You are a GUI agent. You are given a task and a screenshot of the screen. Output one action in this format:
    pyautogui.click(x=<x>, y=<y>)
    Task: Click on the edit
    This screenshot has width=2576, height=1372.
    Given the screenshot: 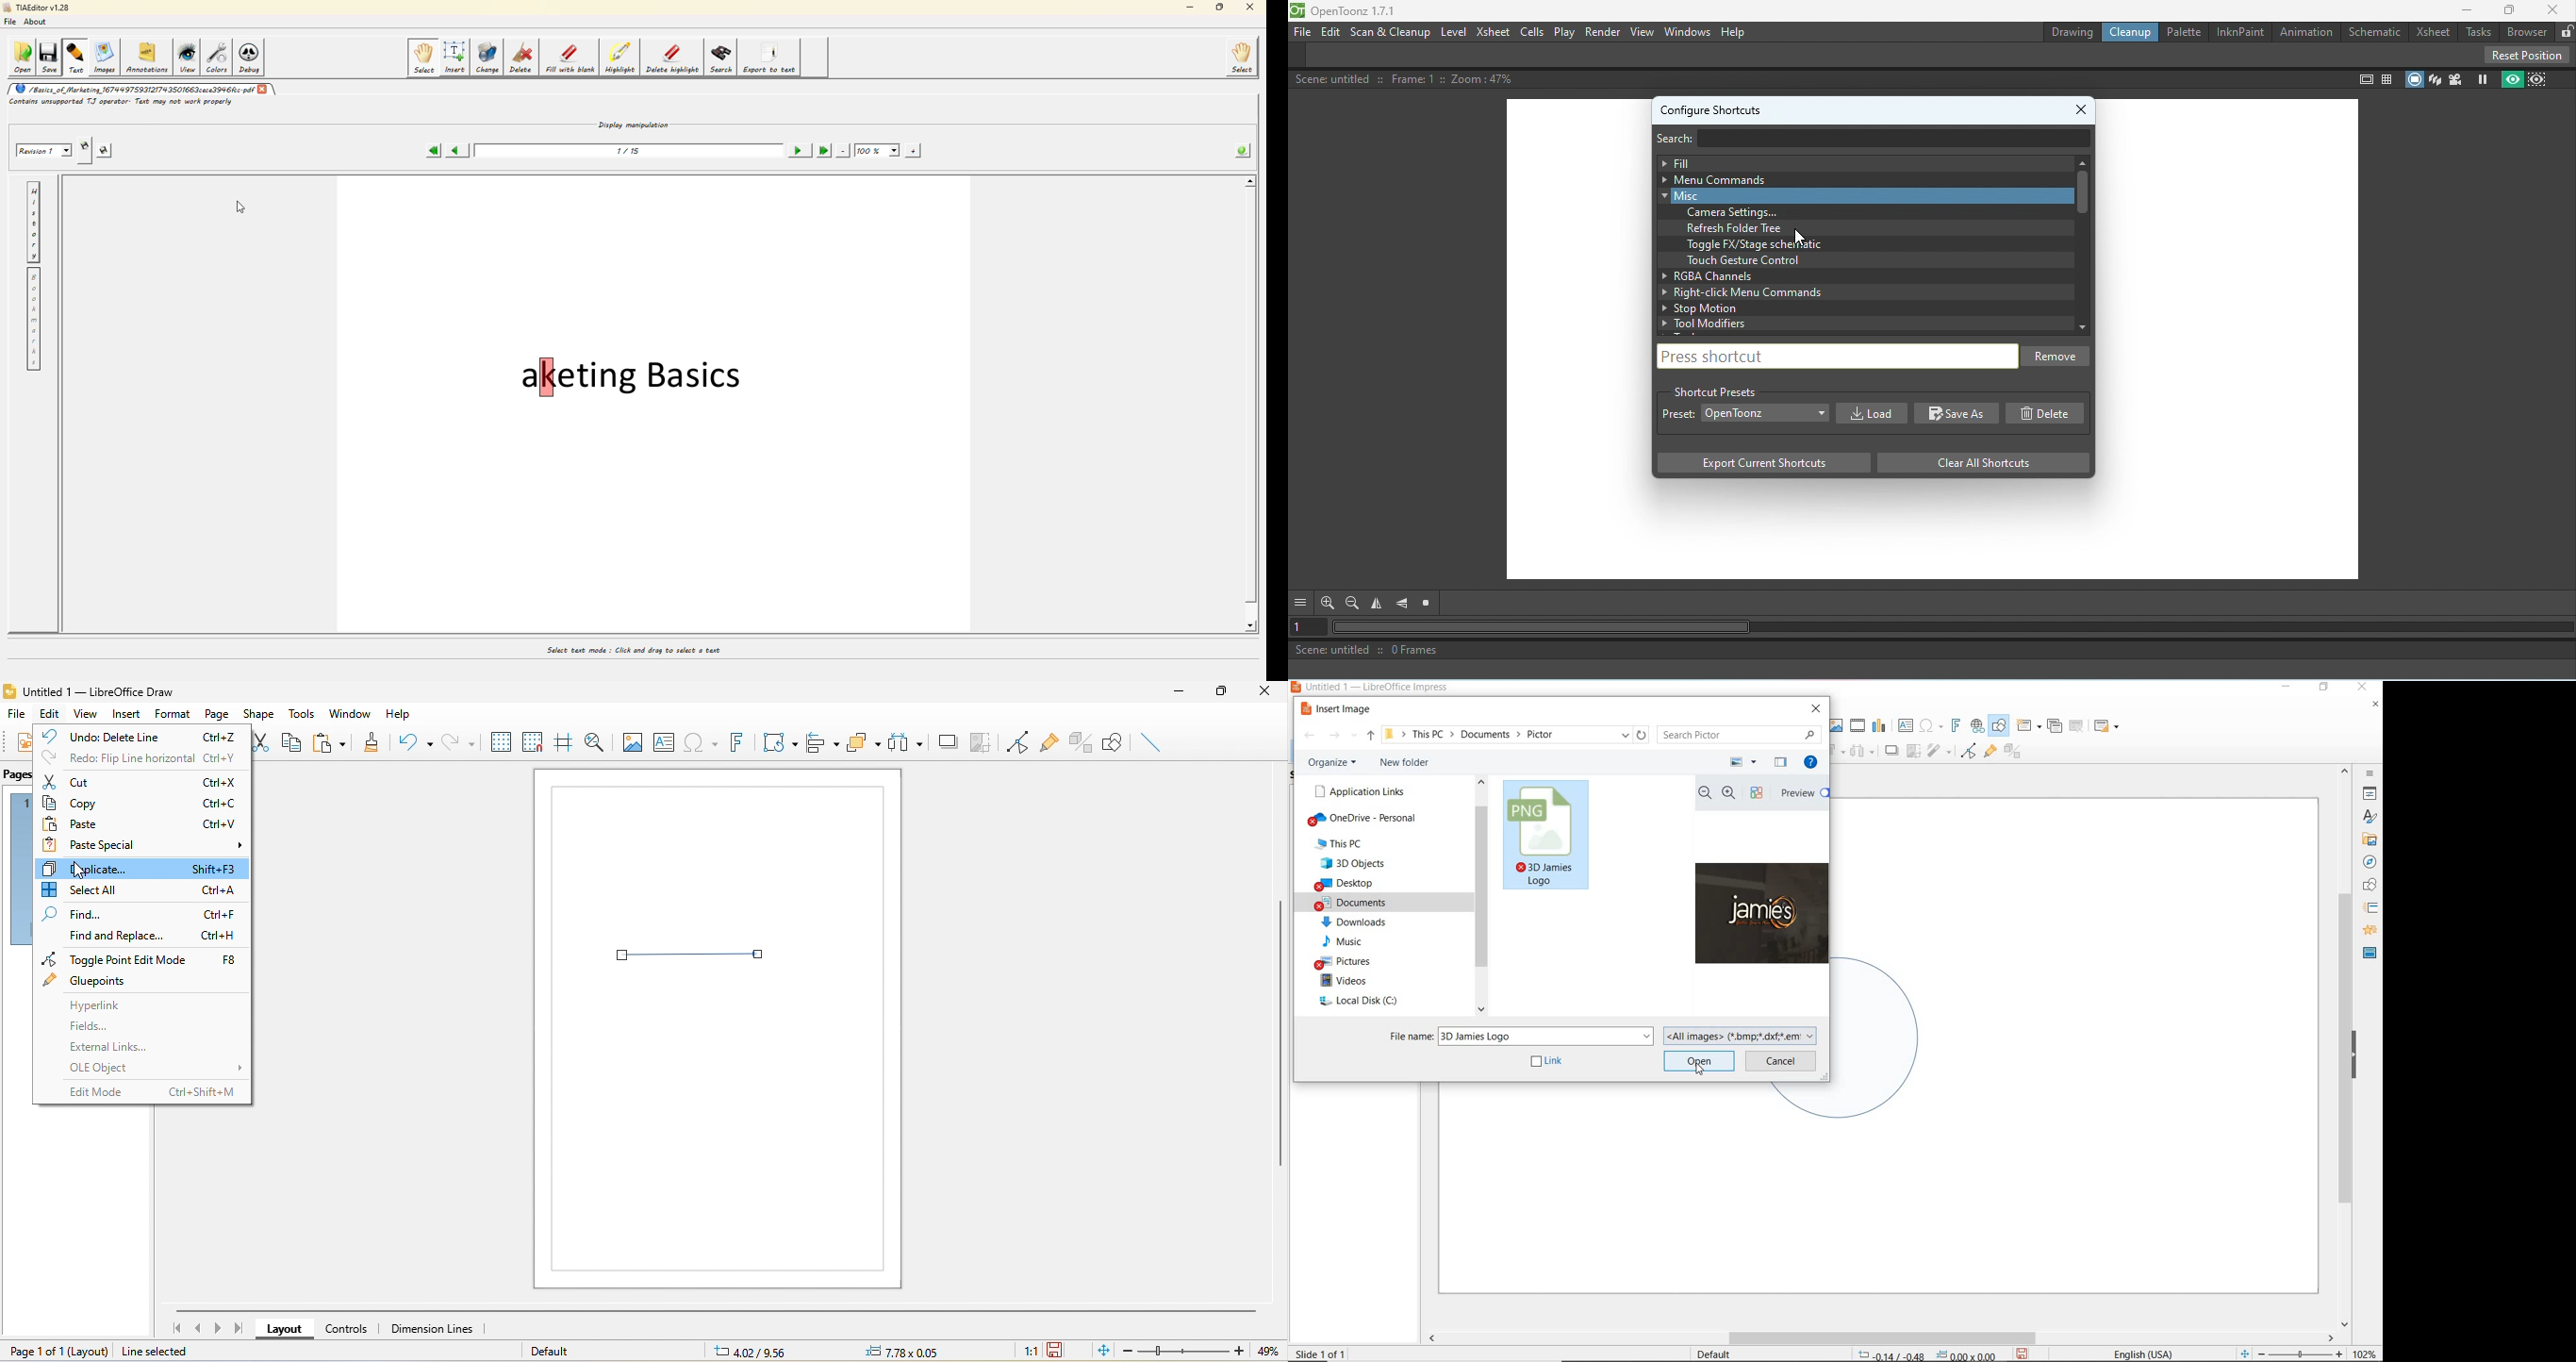 What is the action you would take?
    pyautogui.click(x=50, y=714)
    